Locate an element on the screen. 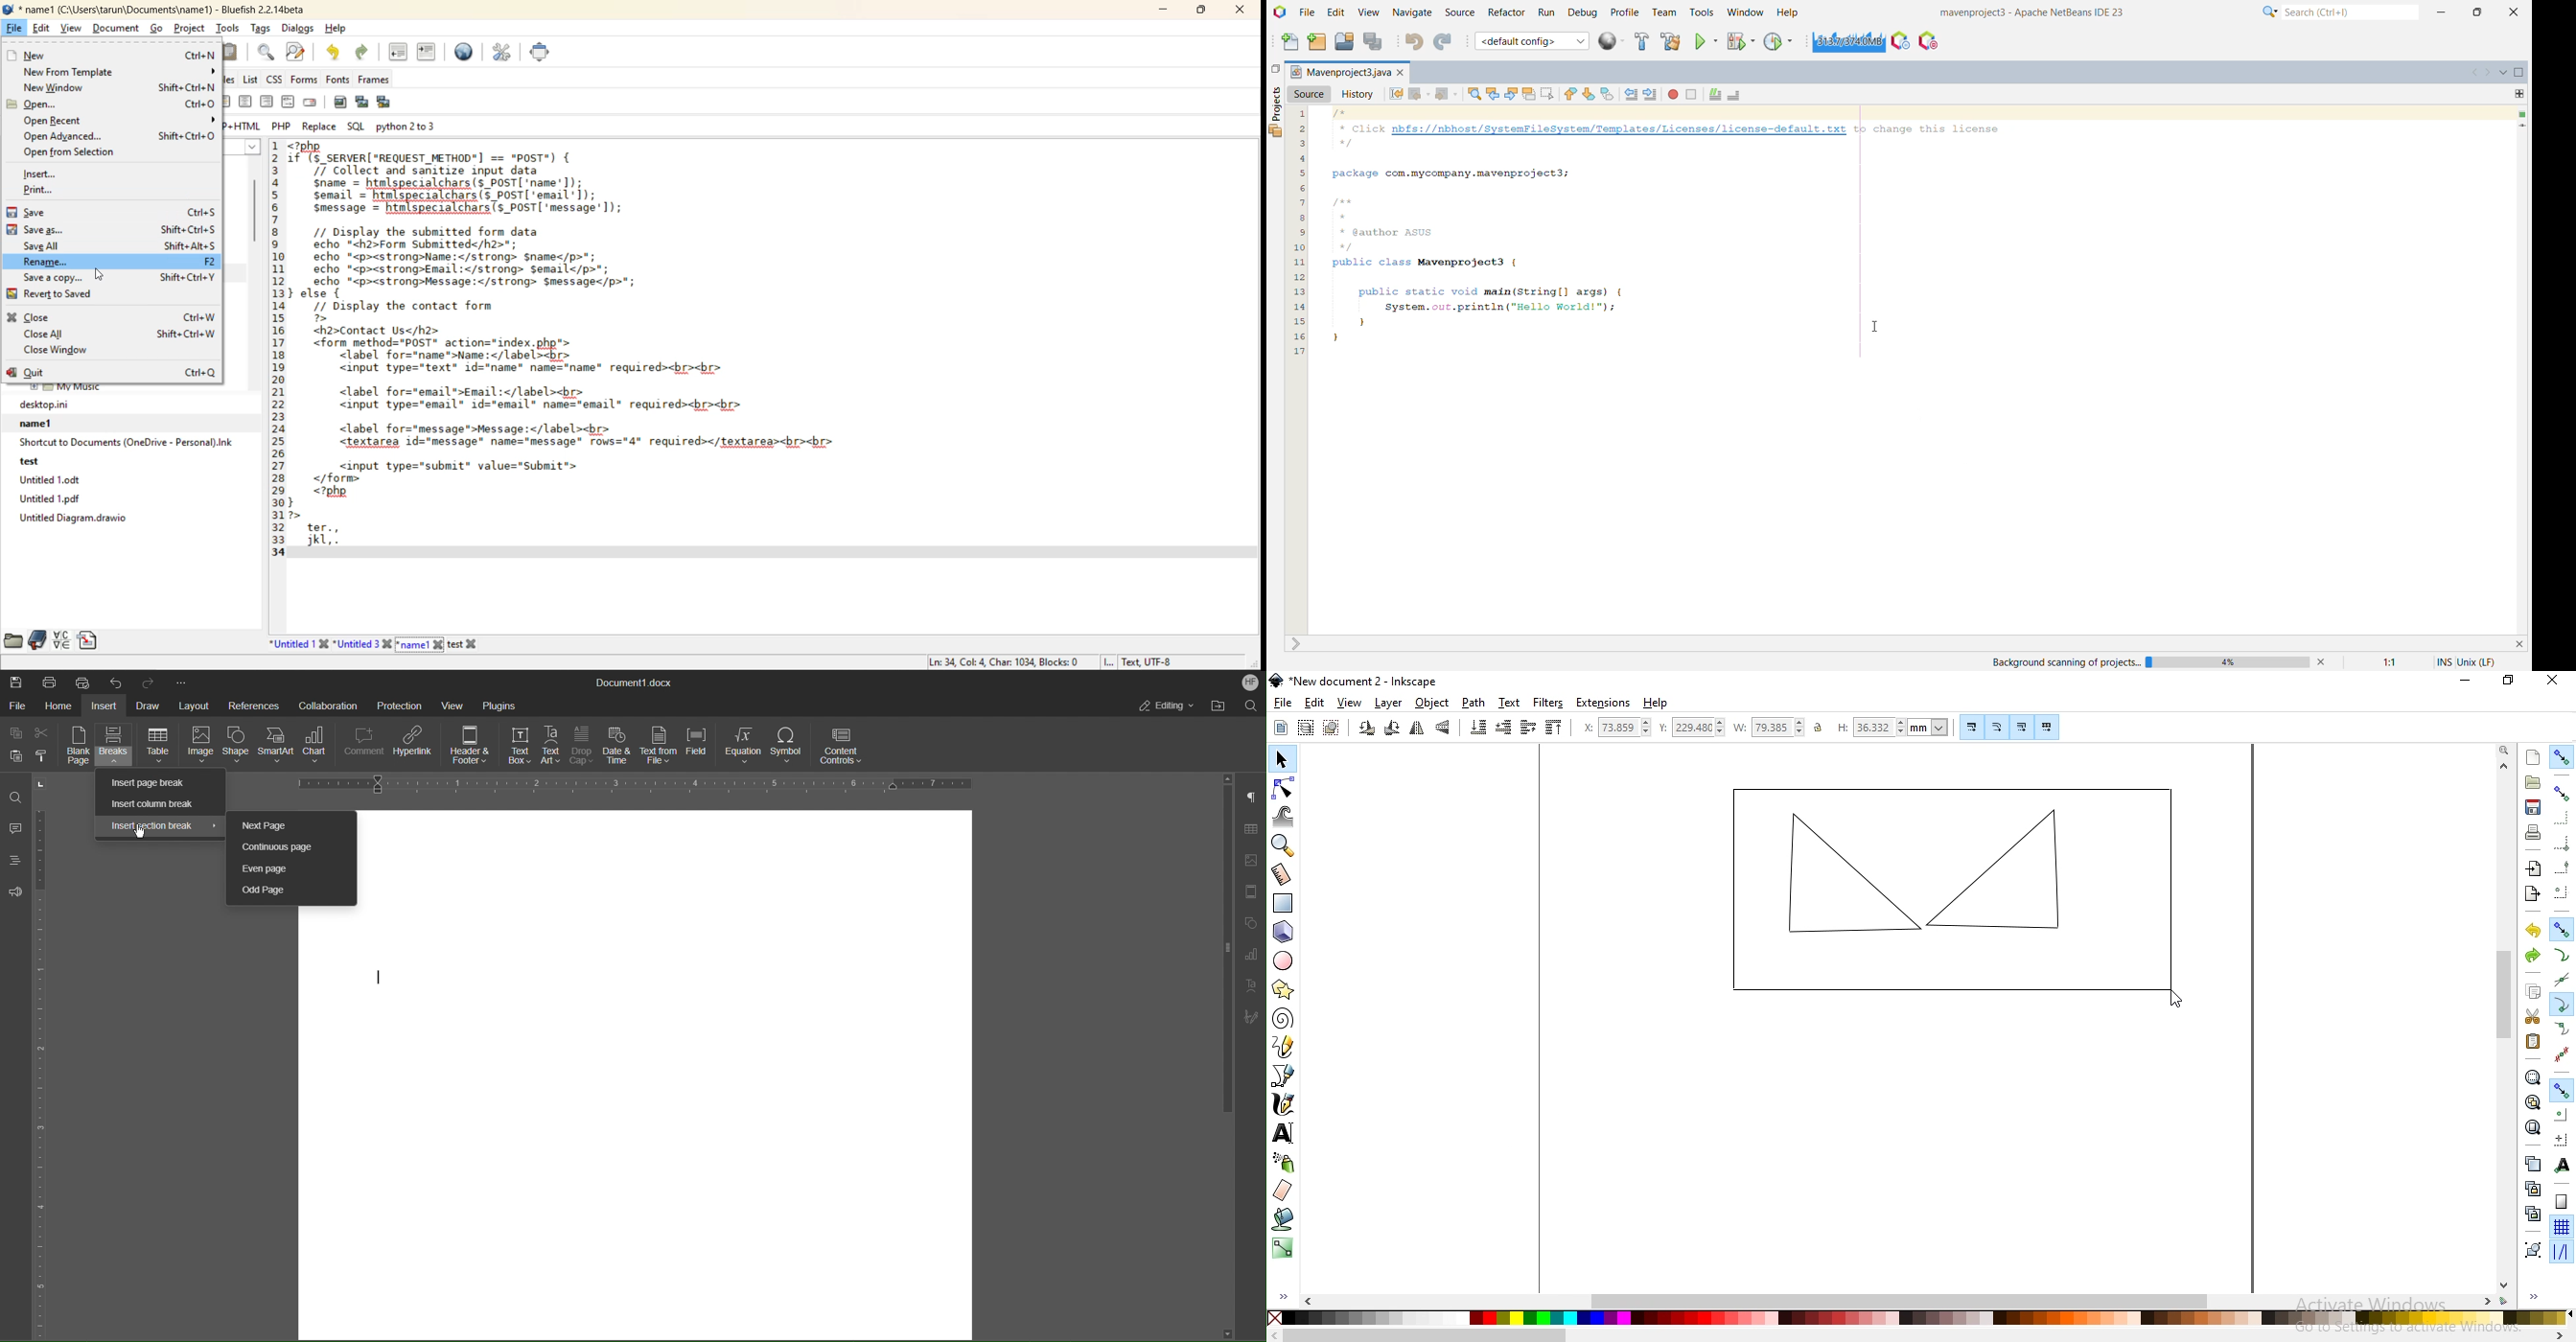  New Project is located at coordinates (1316, 43).